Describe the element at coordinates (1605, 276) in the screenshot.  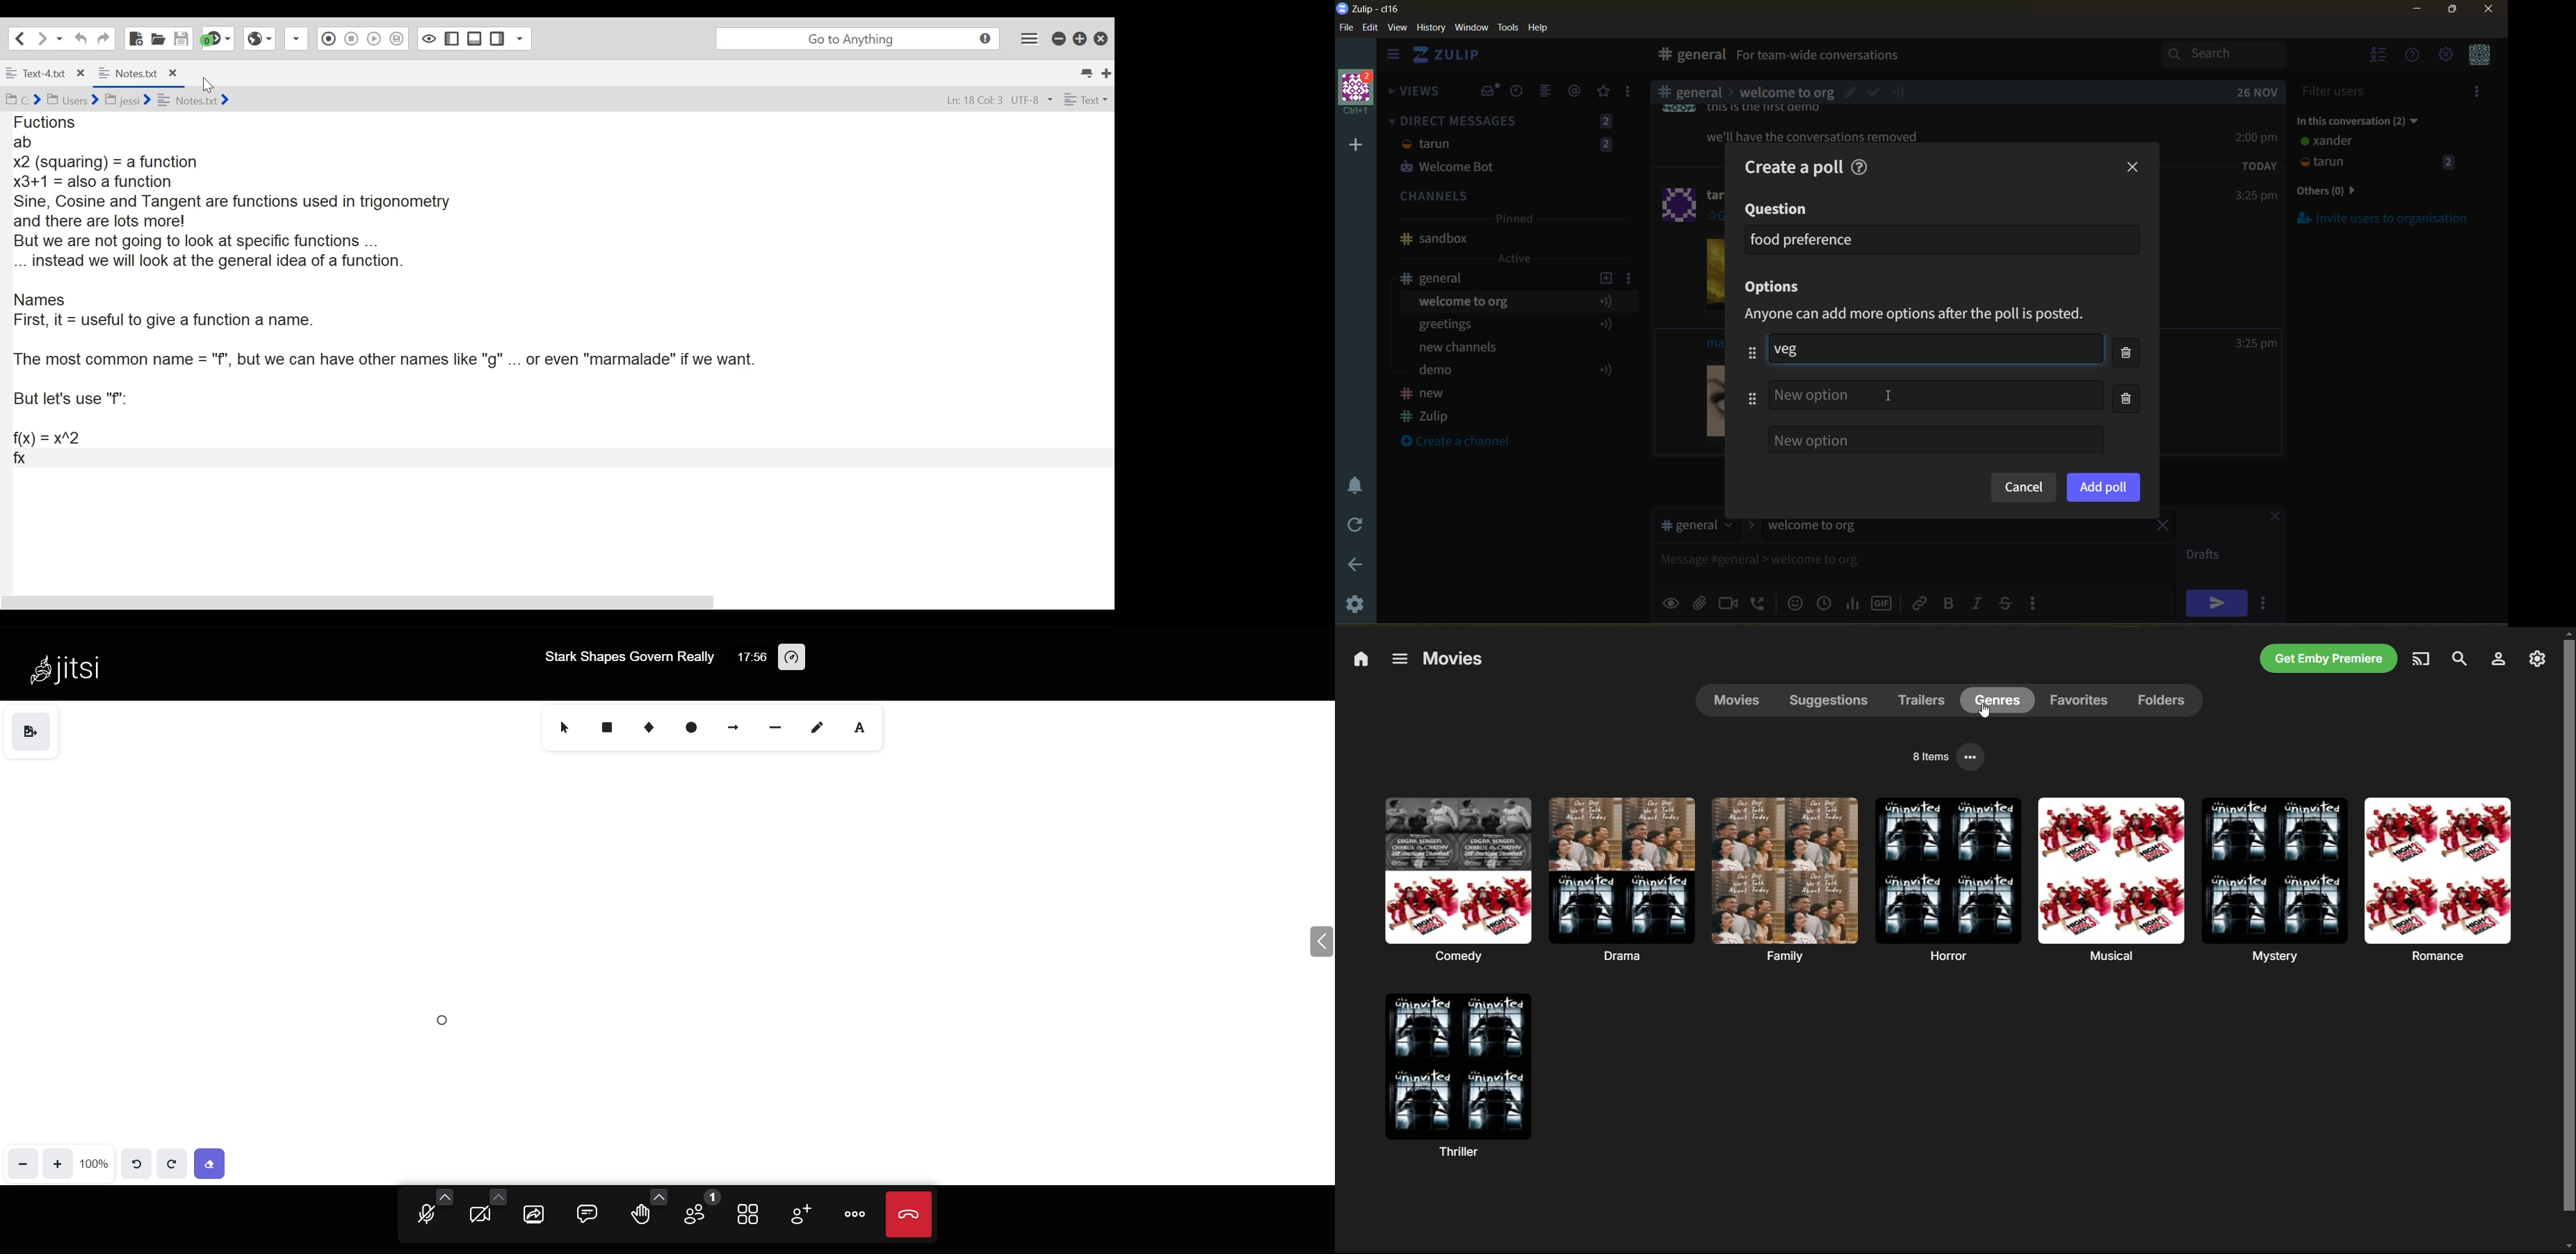
I see `add new topic` at that location.